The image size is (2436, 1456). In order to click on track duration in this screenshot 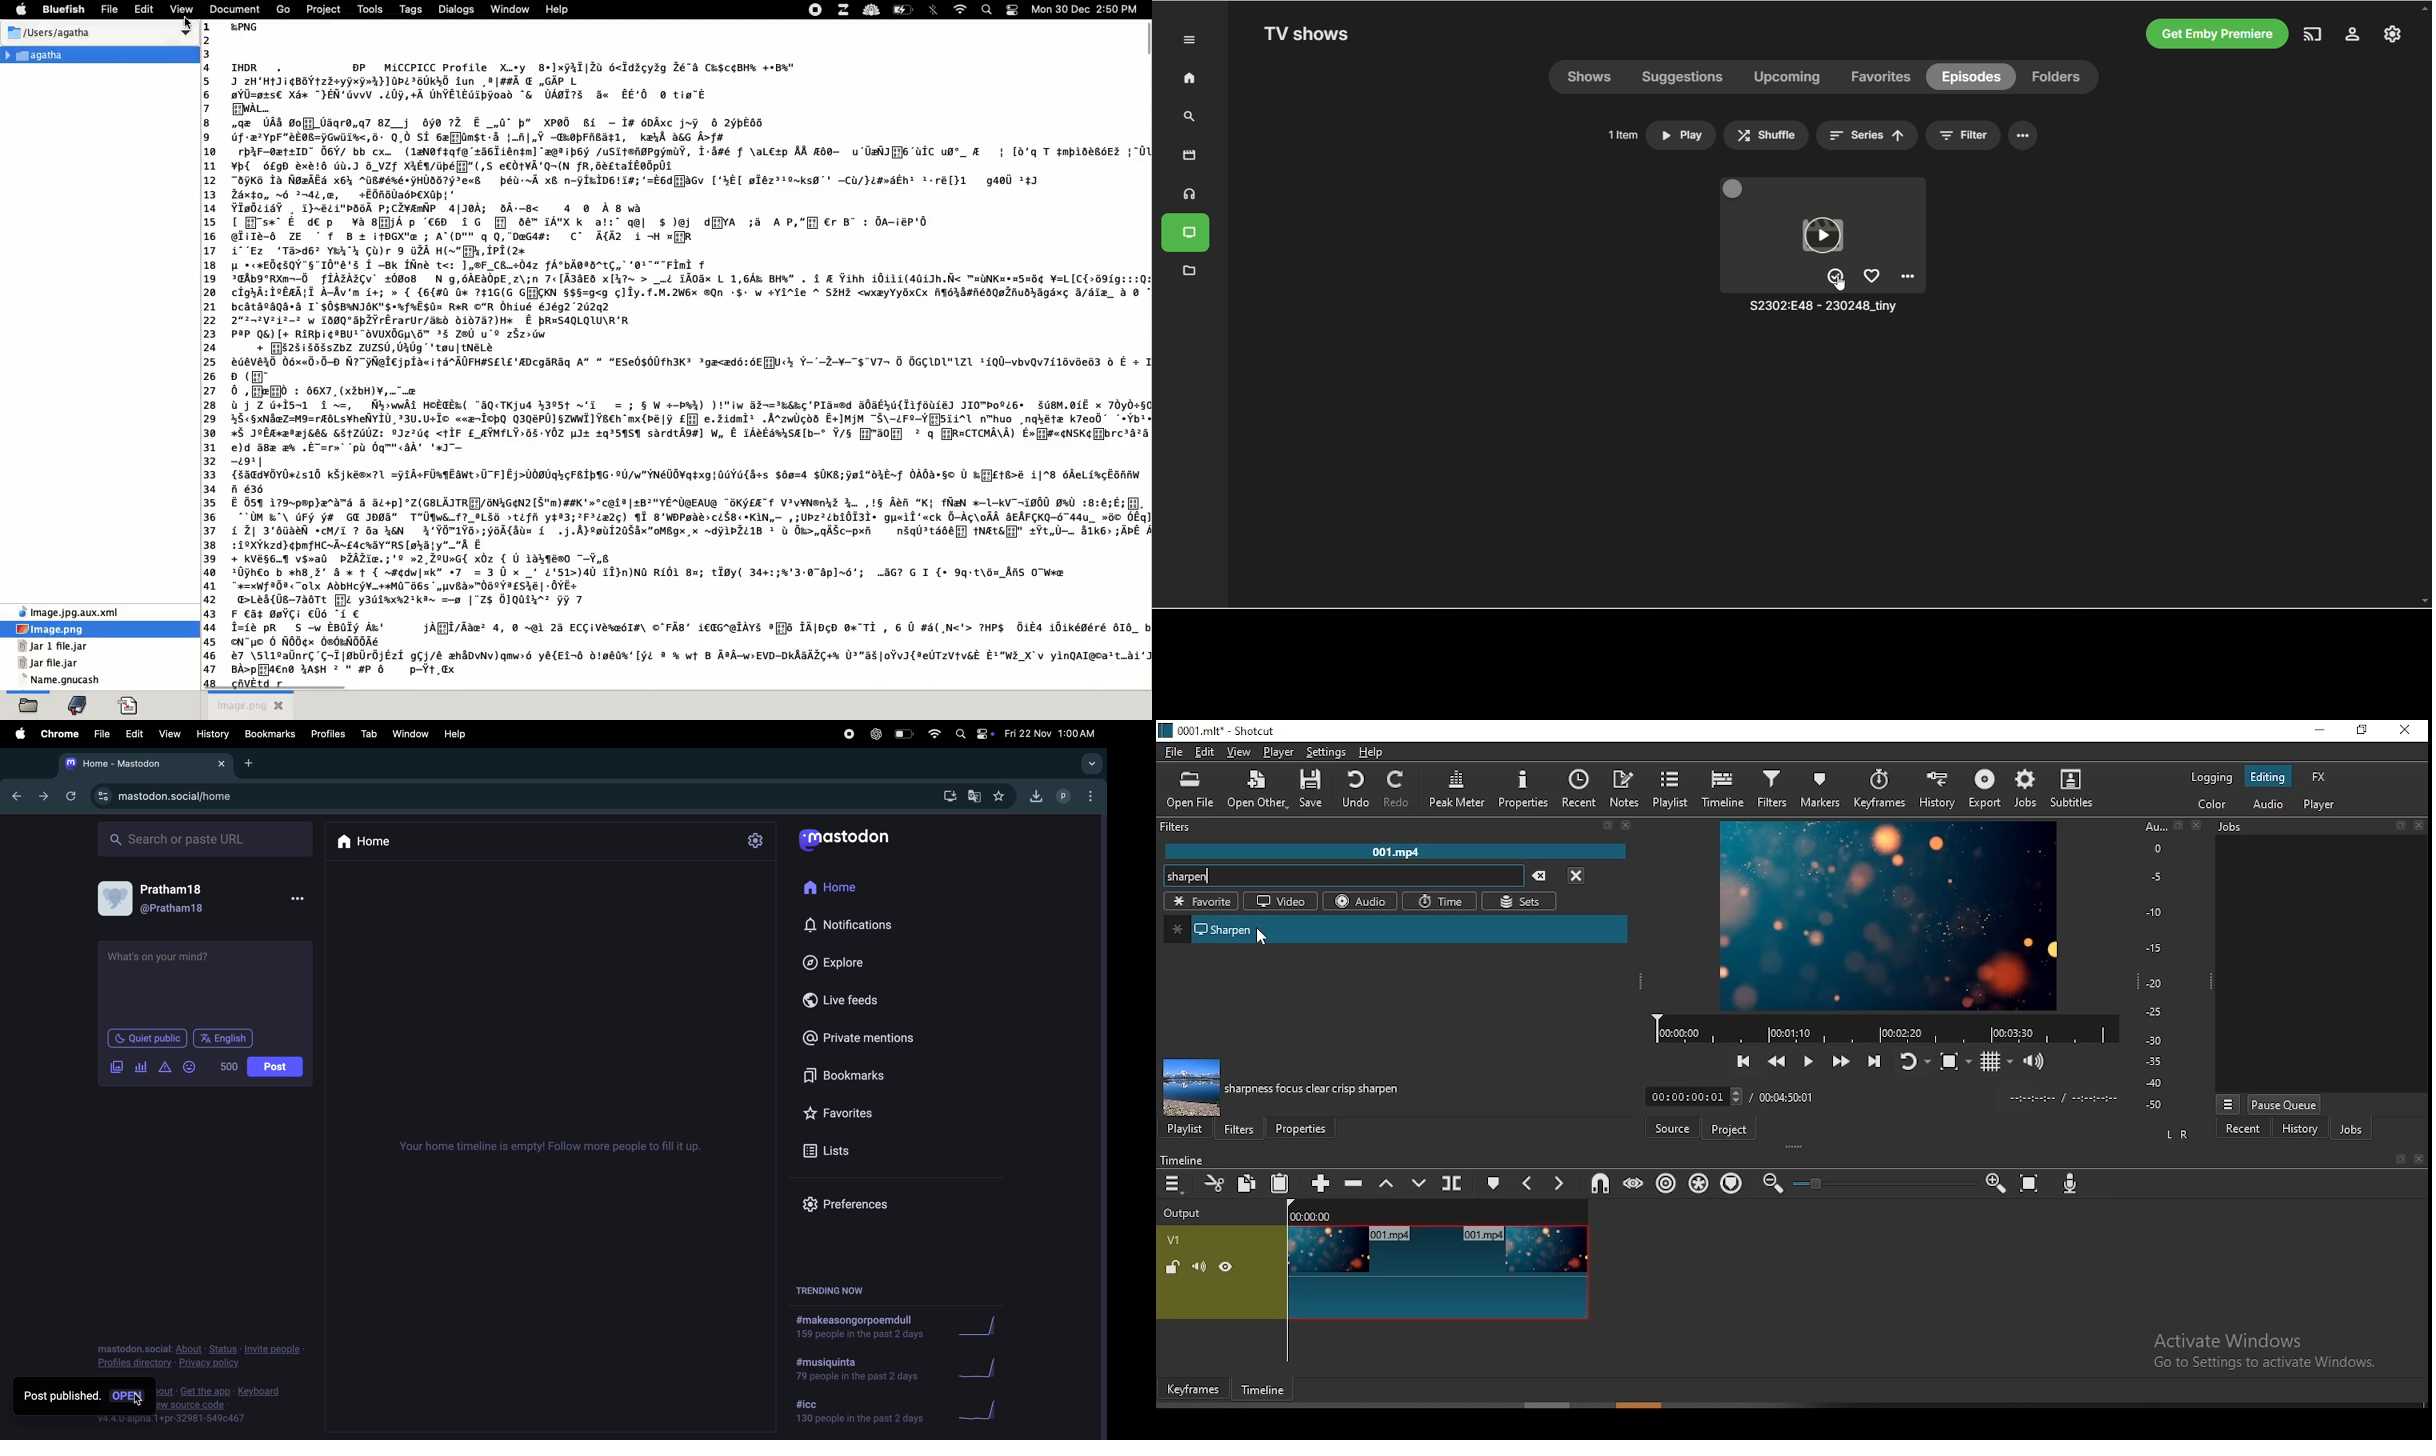, I will do `click(1787, 1097)`.